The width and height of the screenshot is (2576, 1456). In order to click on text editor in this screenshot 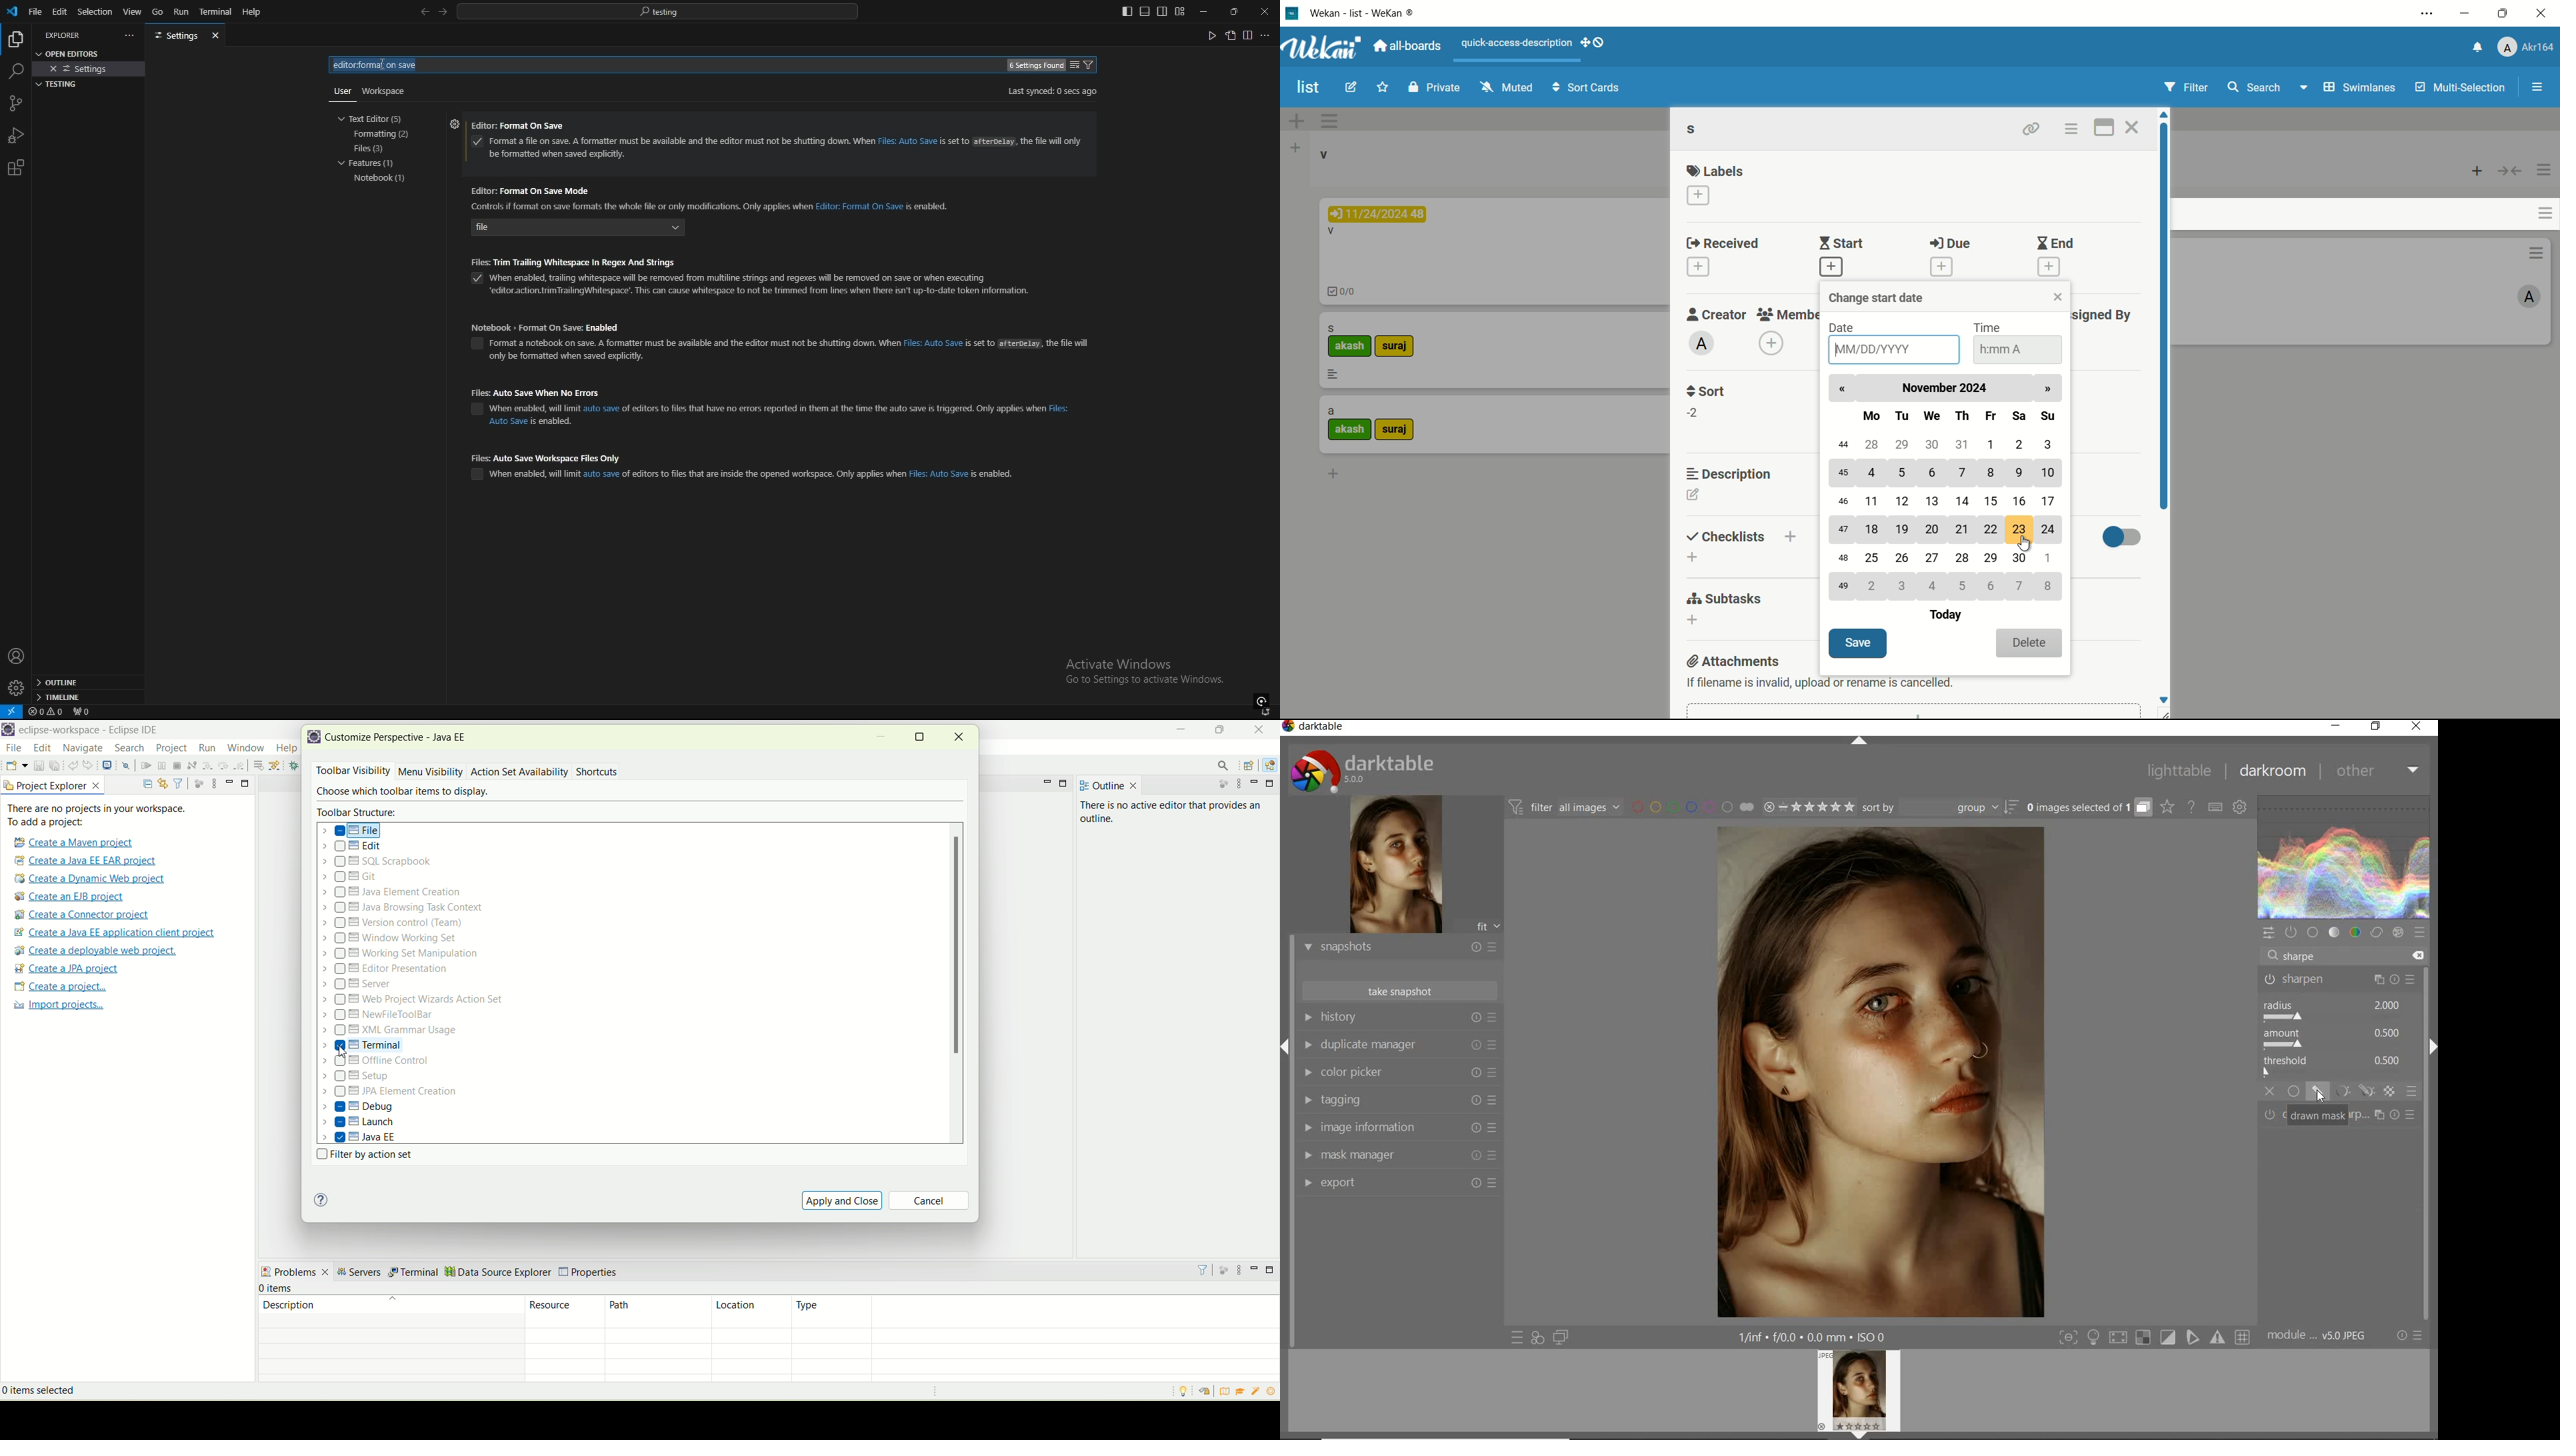, I will do `click(375, 118)`.